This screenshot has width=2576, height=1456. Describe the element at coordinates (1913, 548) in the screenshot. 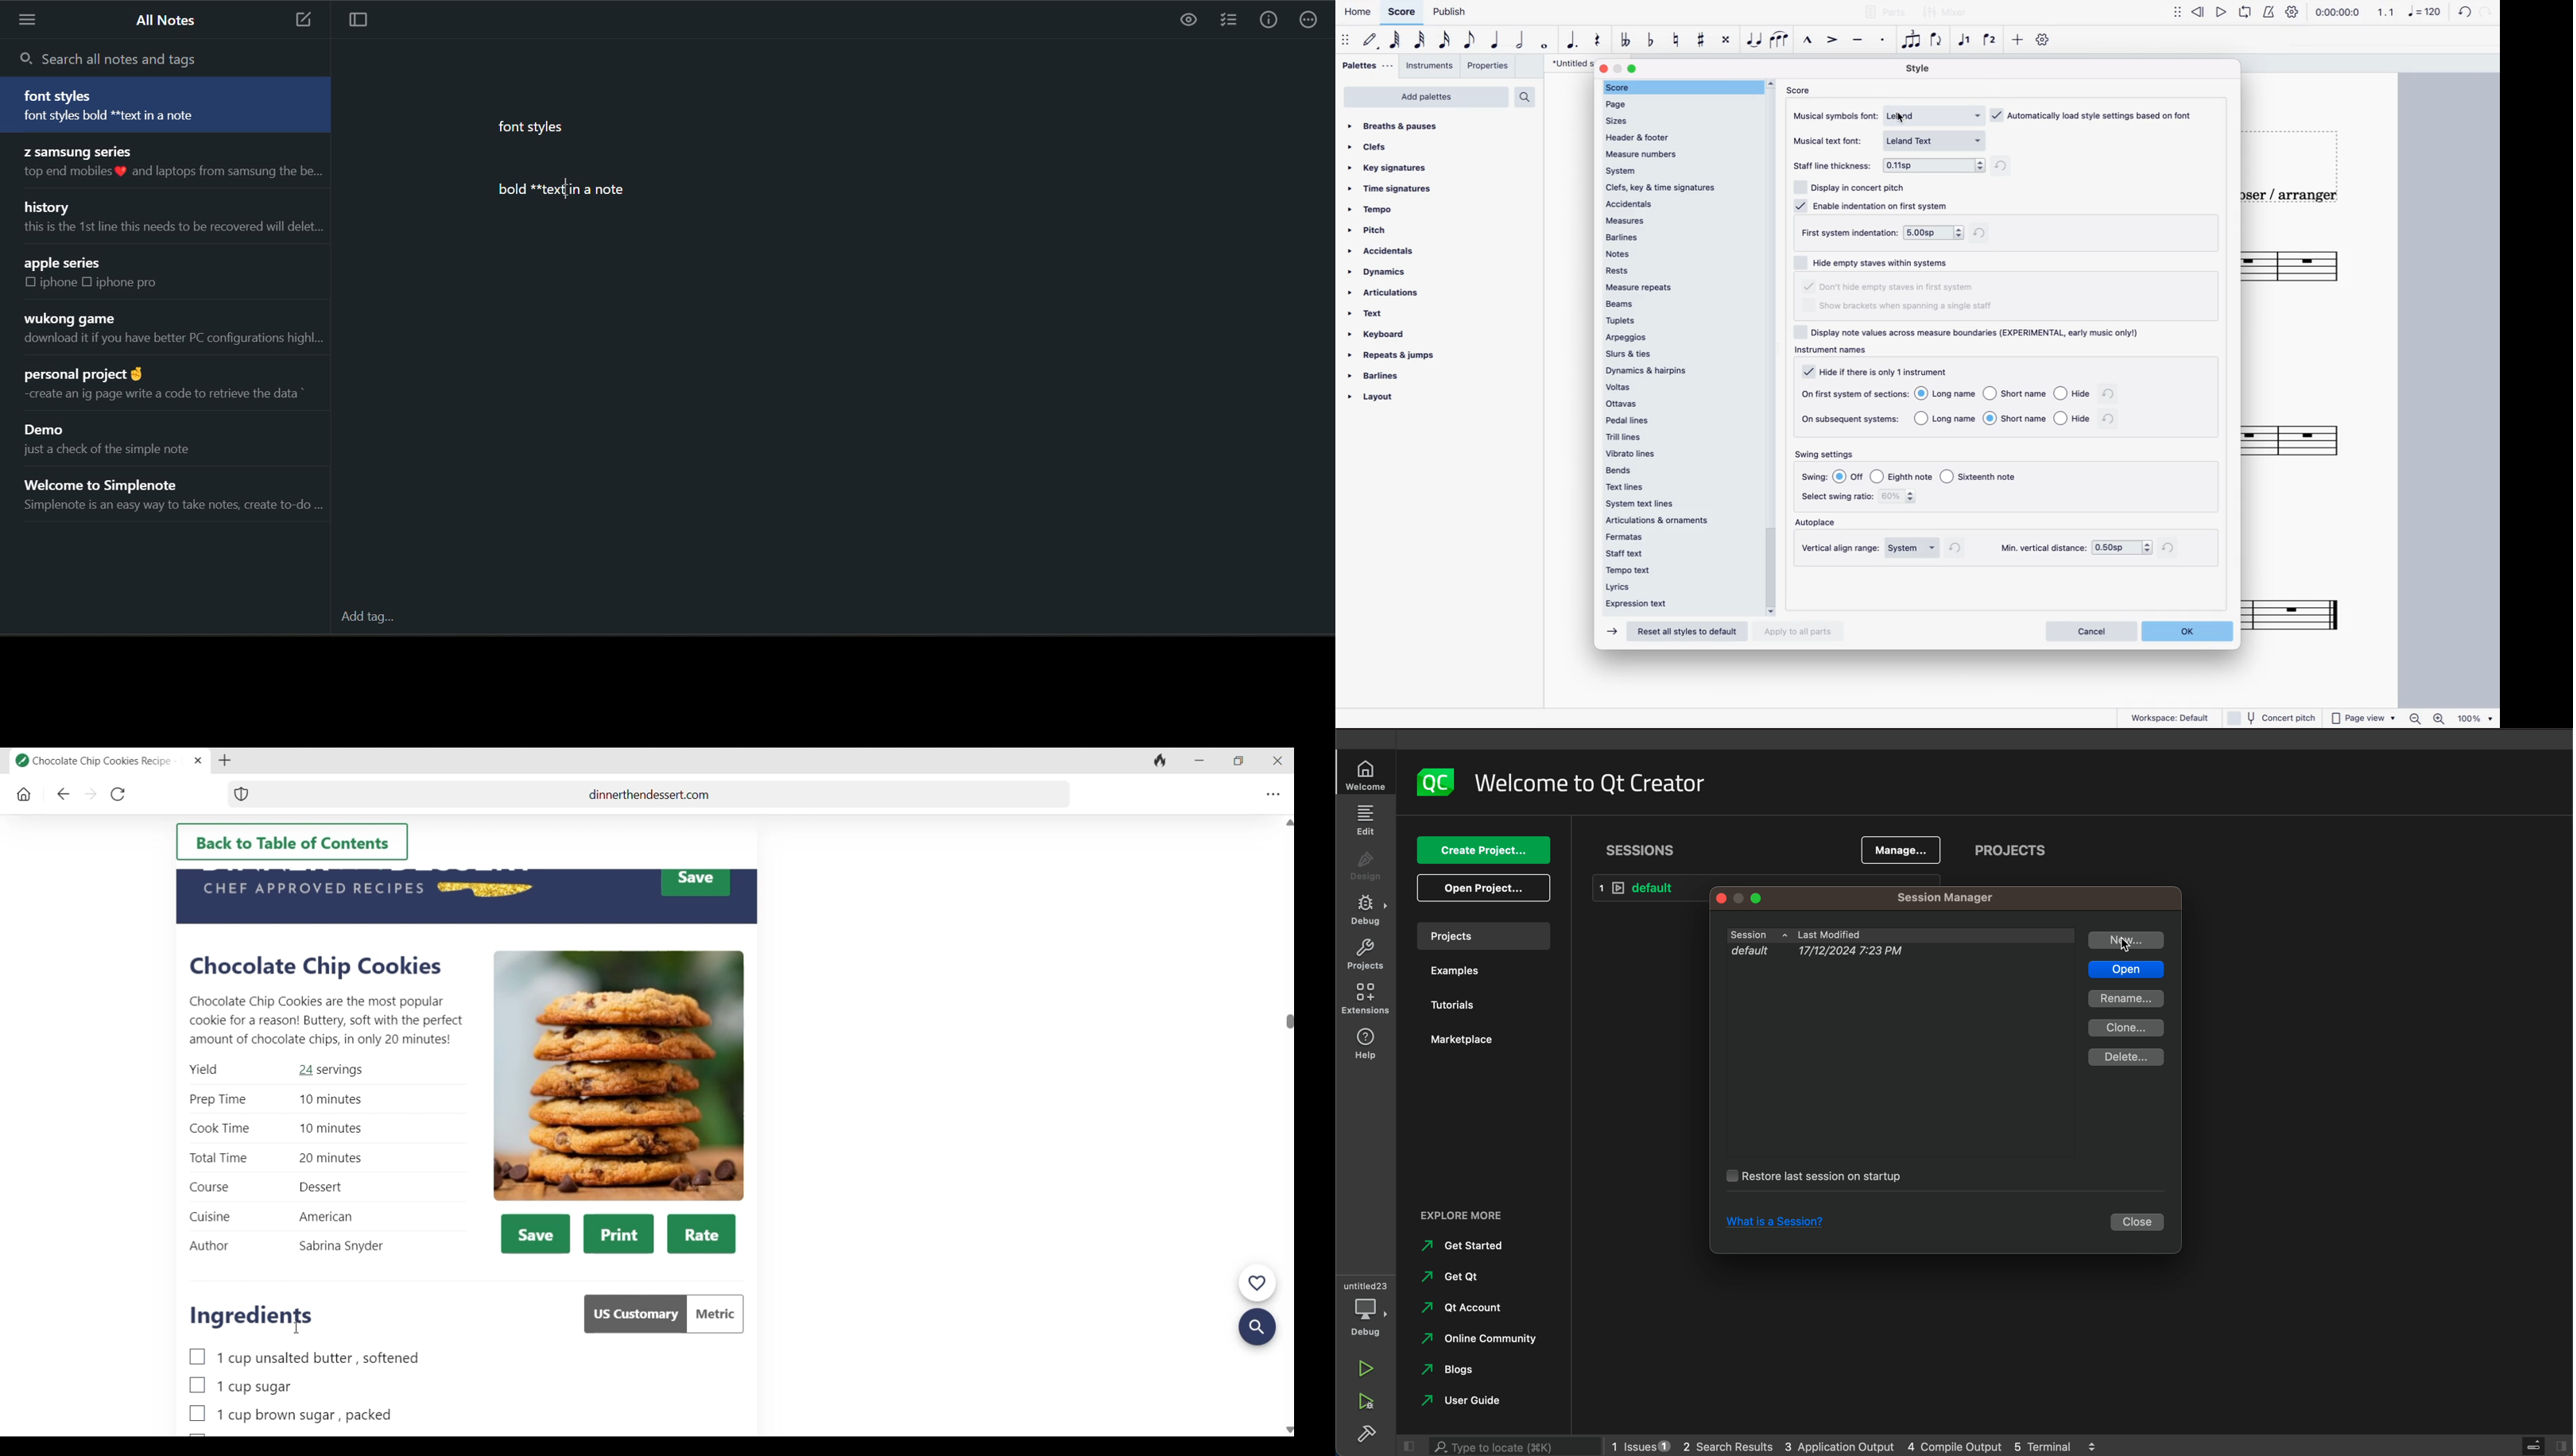

I see `system` at that location.